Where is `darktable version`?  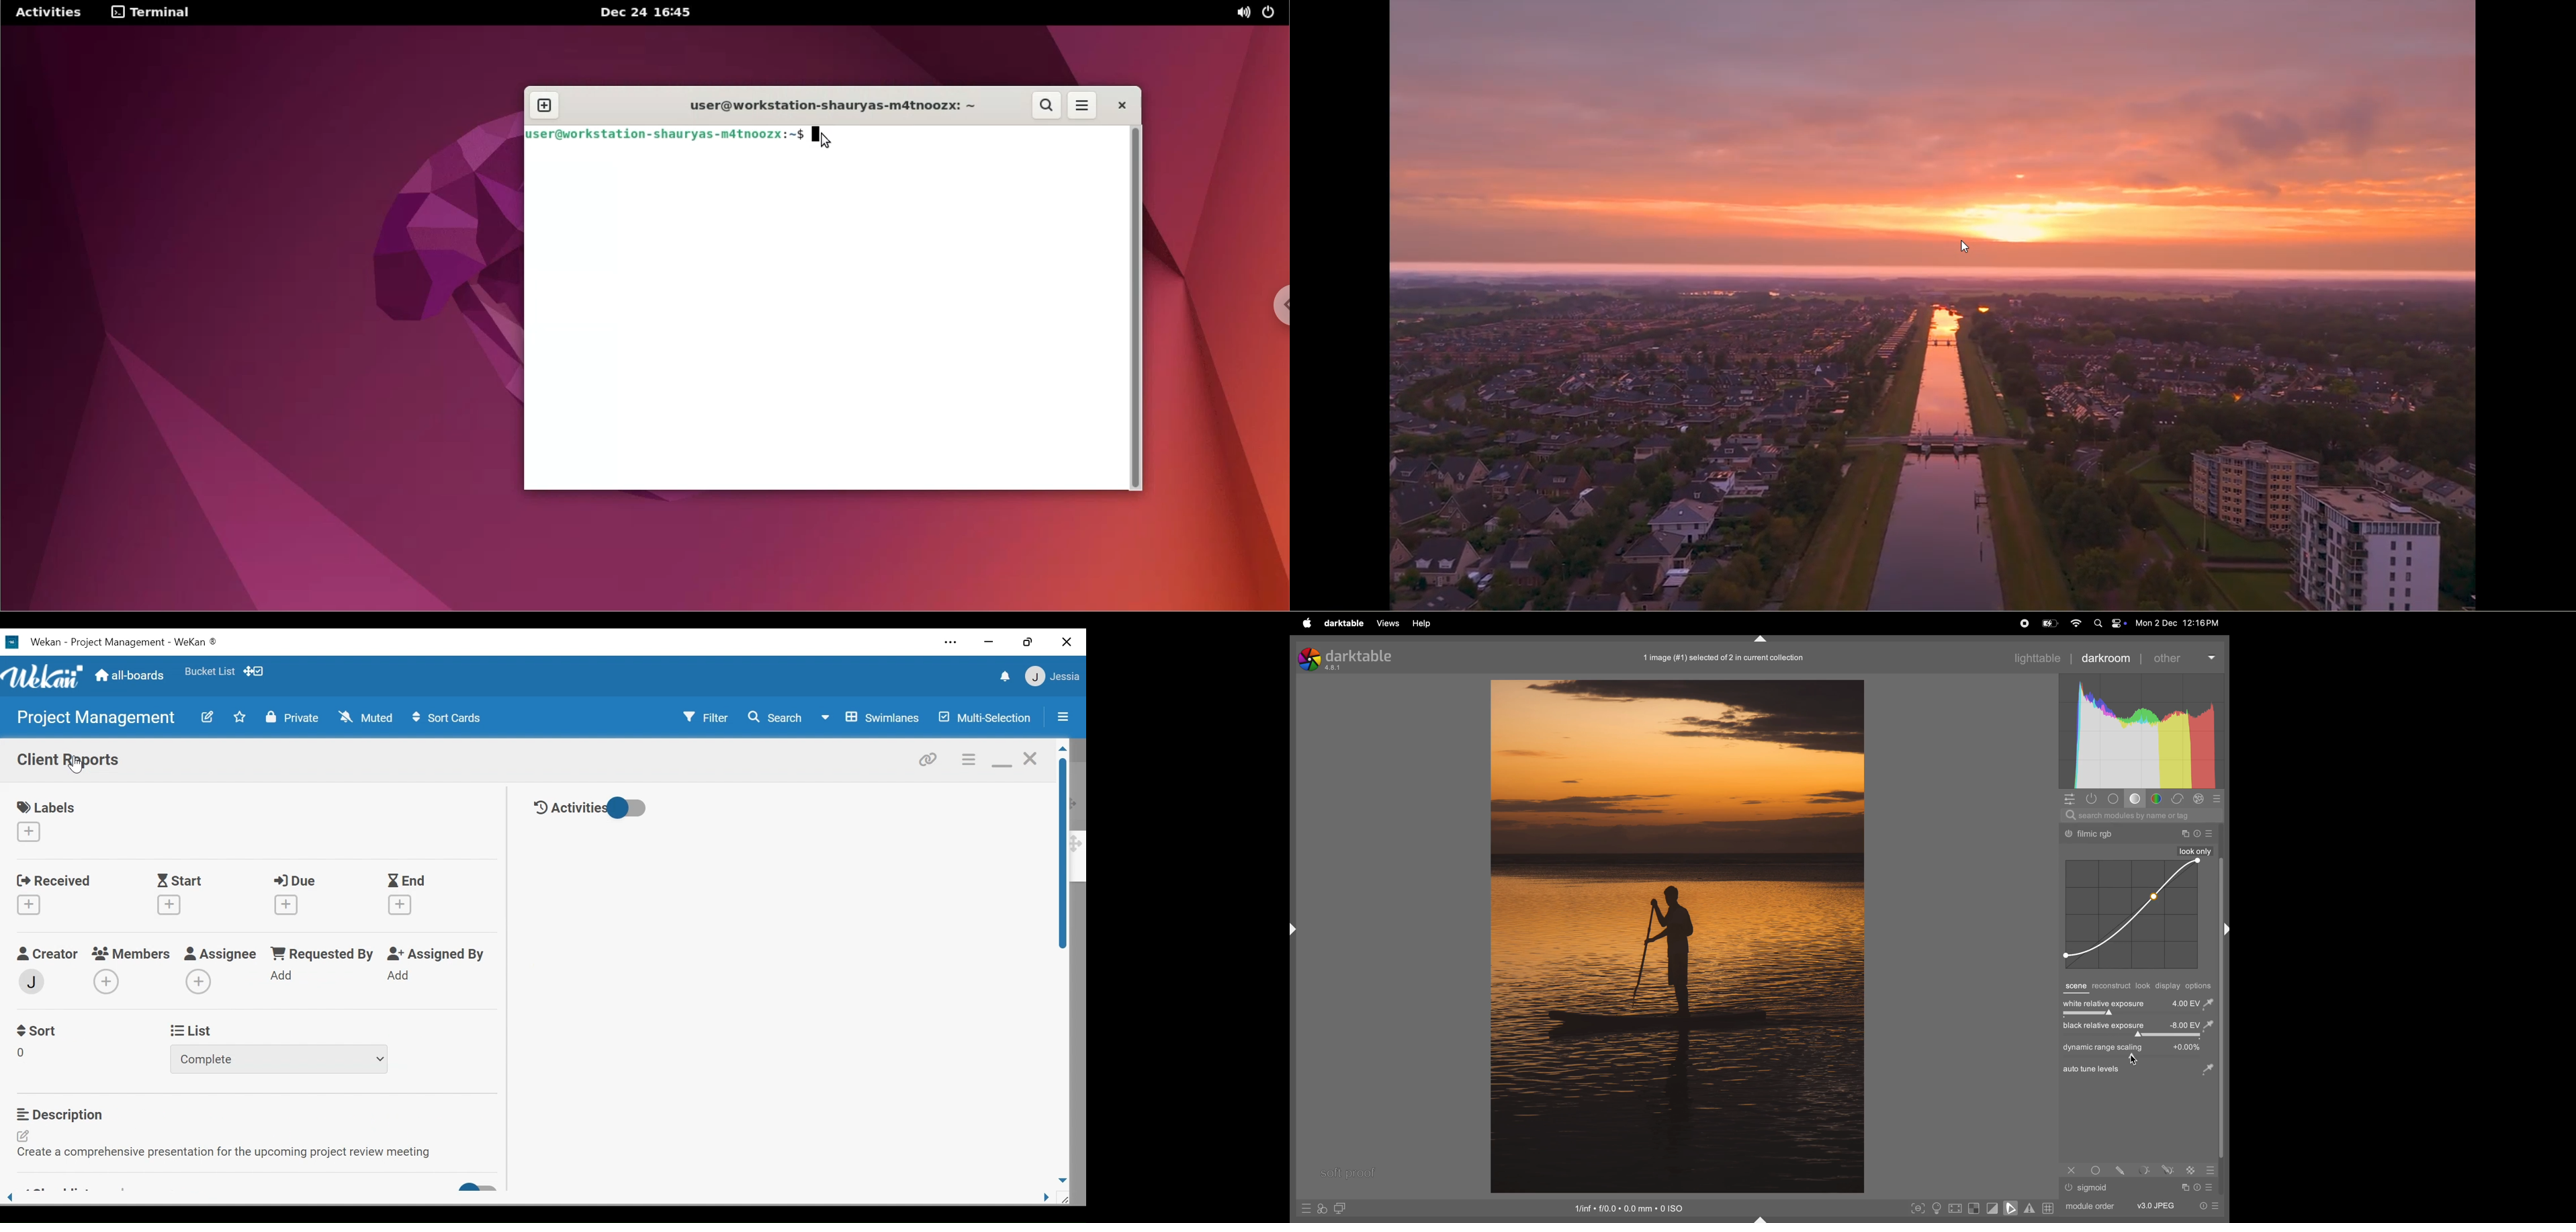 darktable version is located at coordinates (1355, 657).